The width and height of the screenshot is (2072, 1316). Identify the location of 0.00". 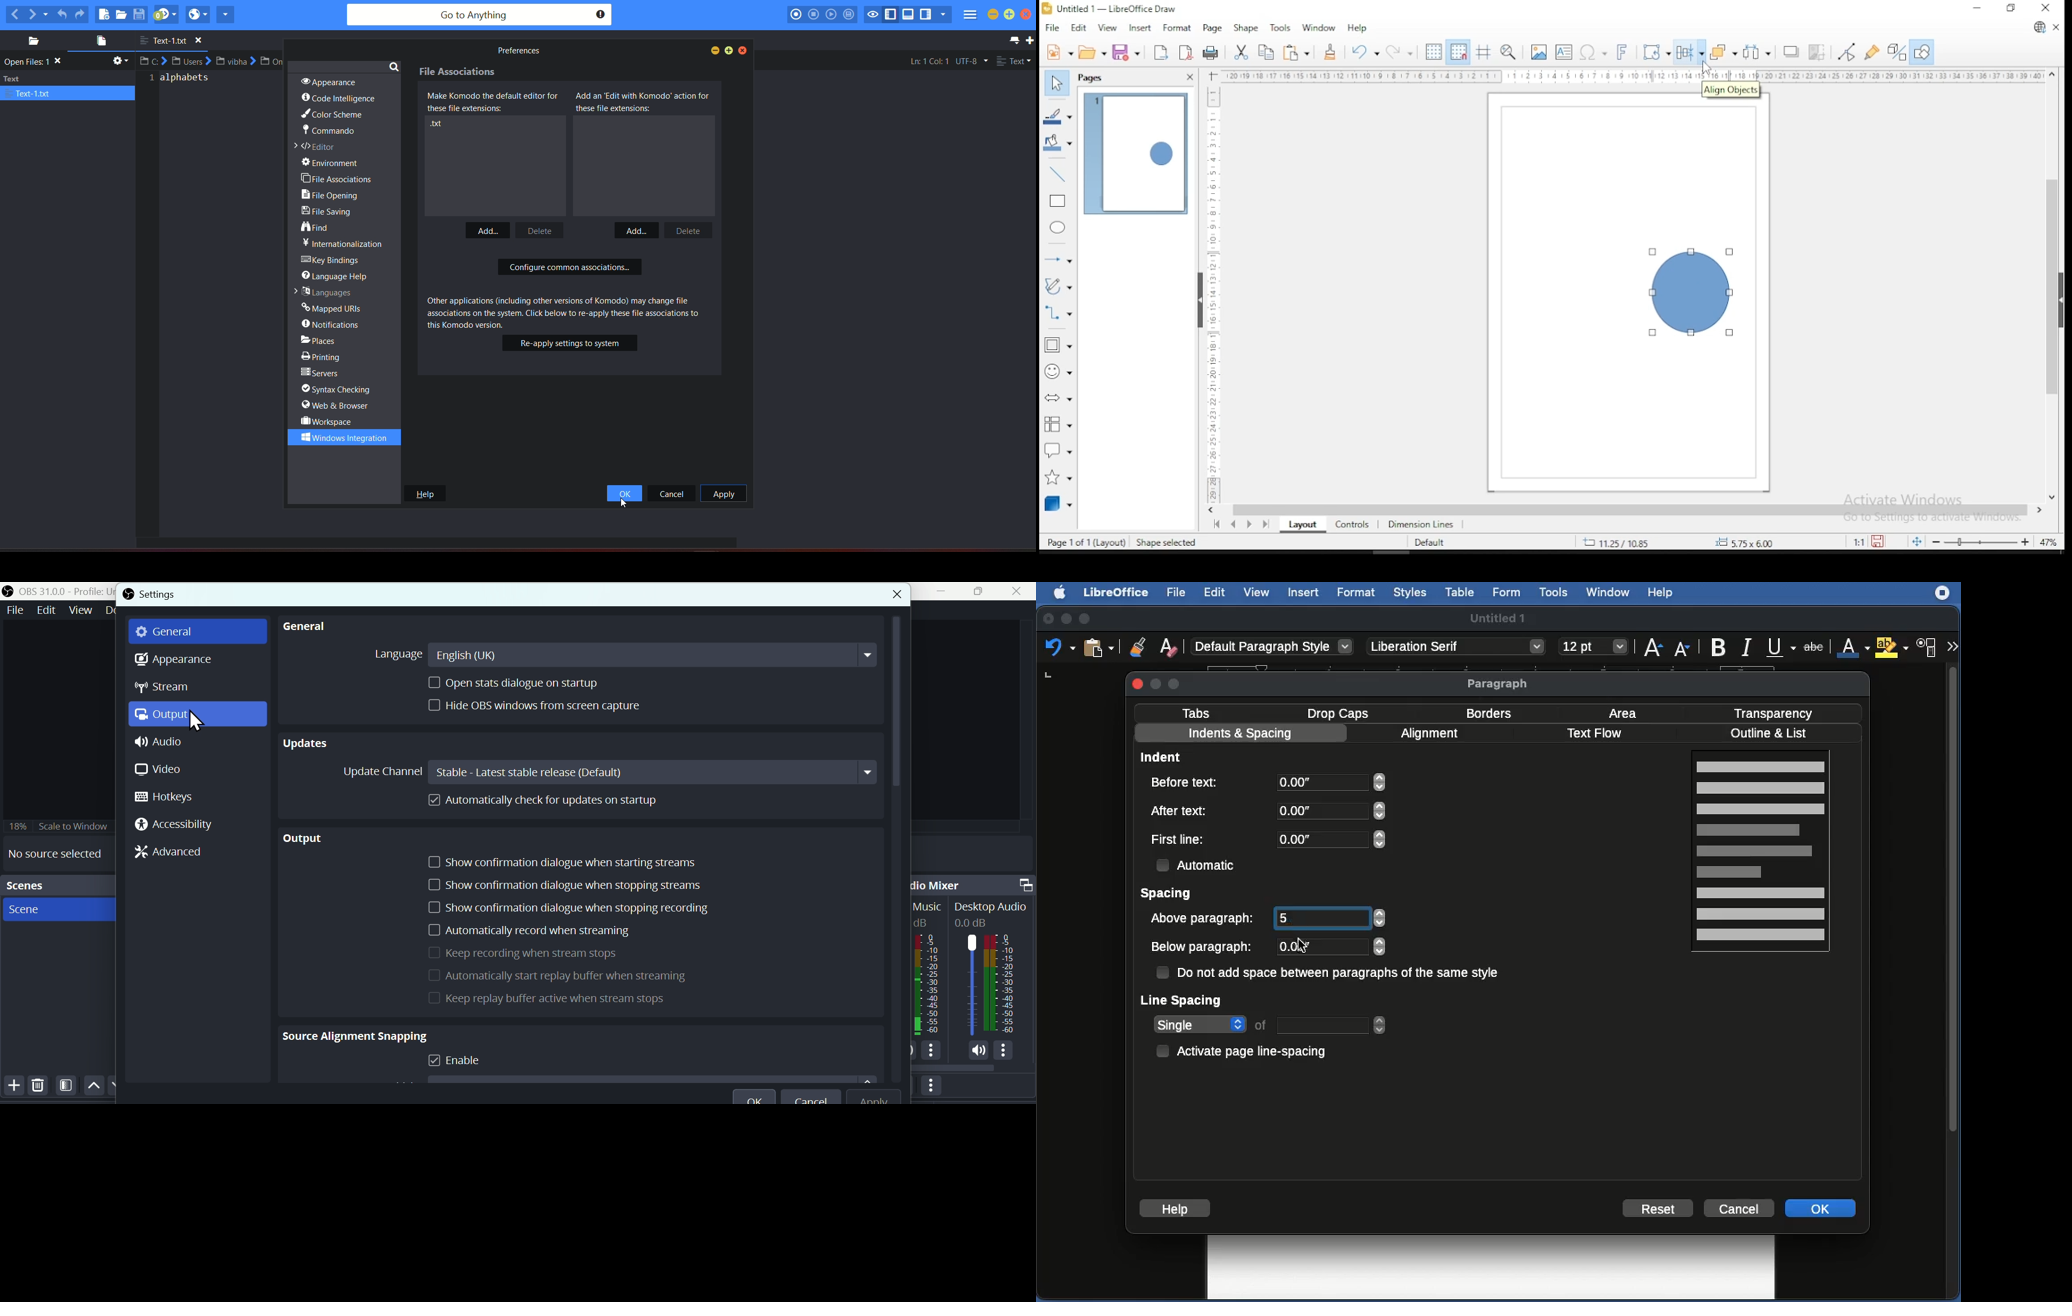
(1327, 946).